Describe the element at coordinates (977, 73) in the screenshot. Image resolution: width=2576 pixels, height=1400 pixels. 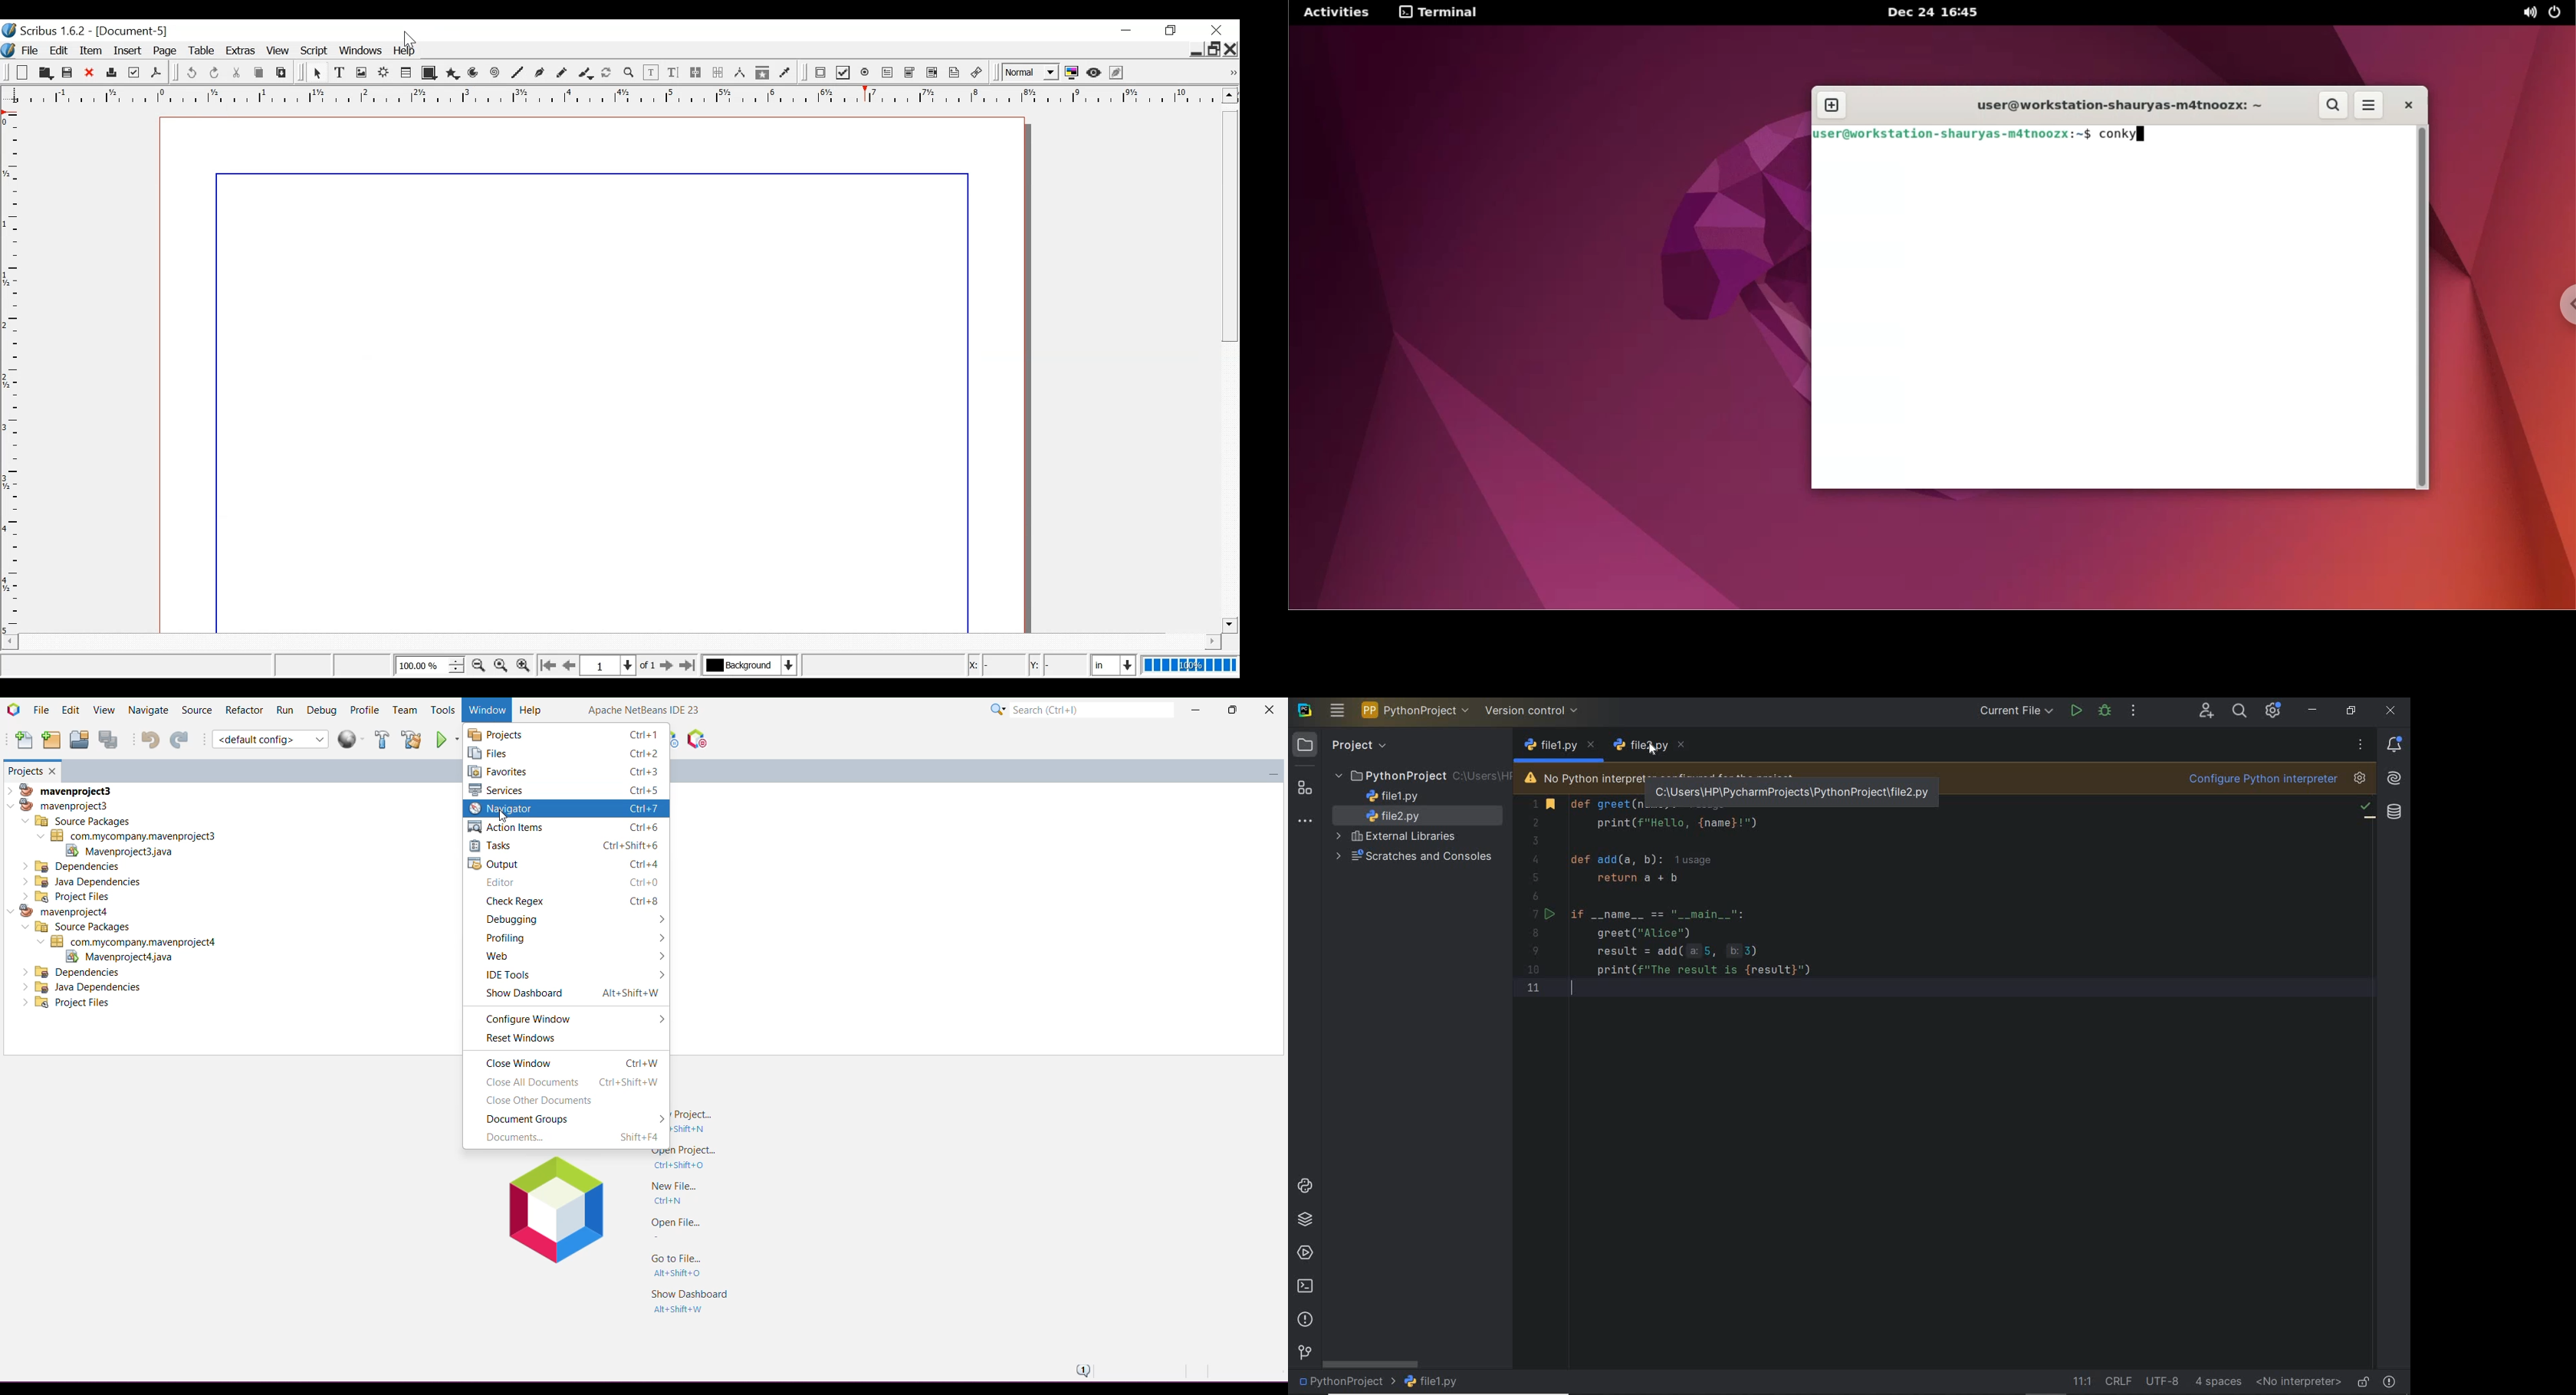
I see `link Annotations` at that location.